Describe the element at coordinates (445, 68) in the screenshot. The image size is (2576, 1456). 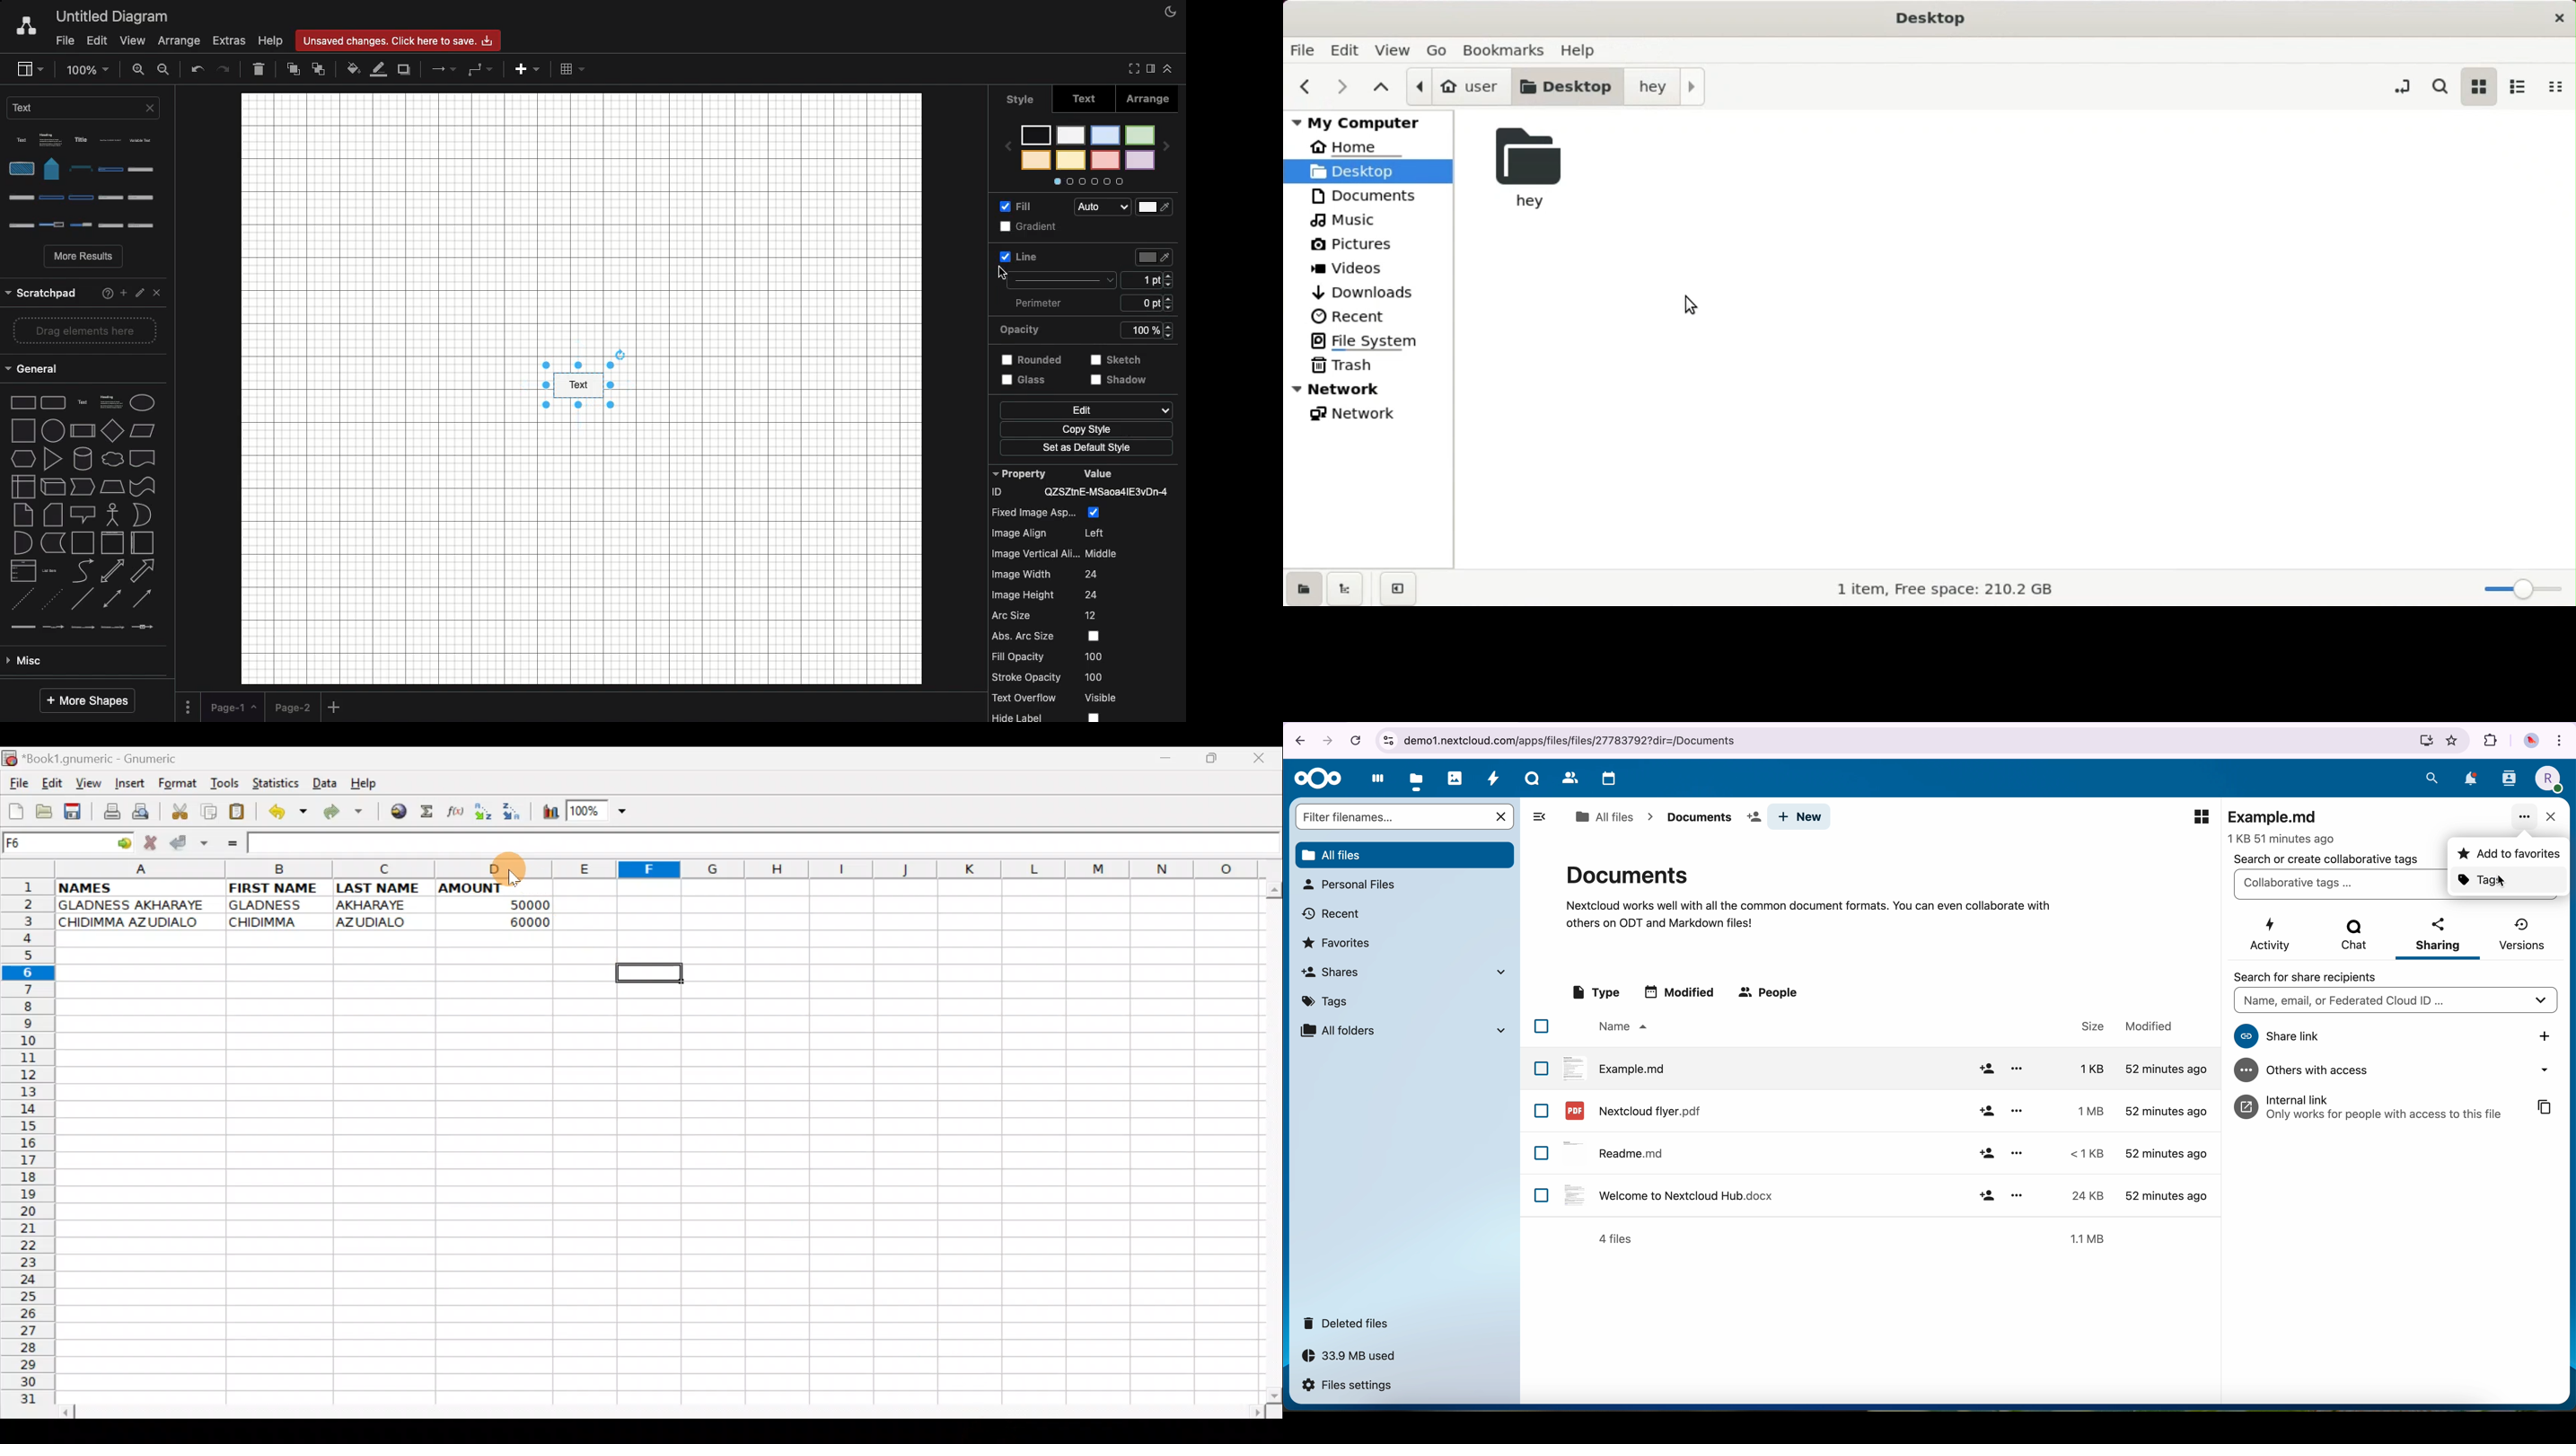
I see `Arrow` at that location.